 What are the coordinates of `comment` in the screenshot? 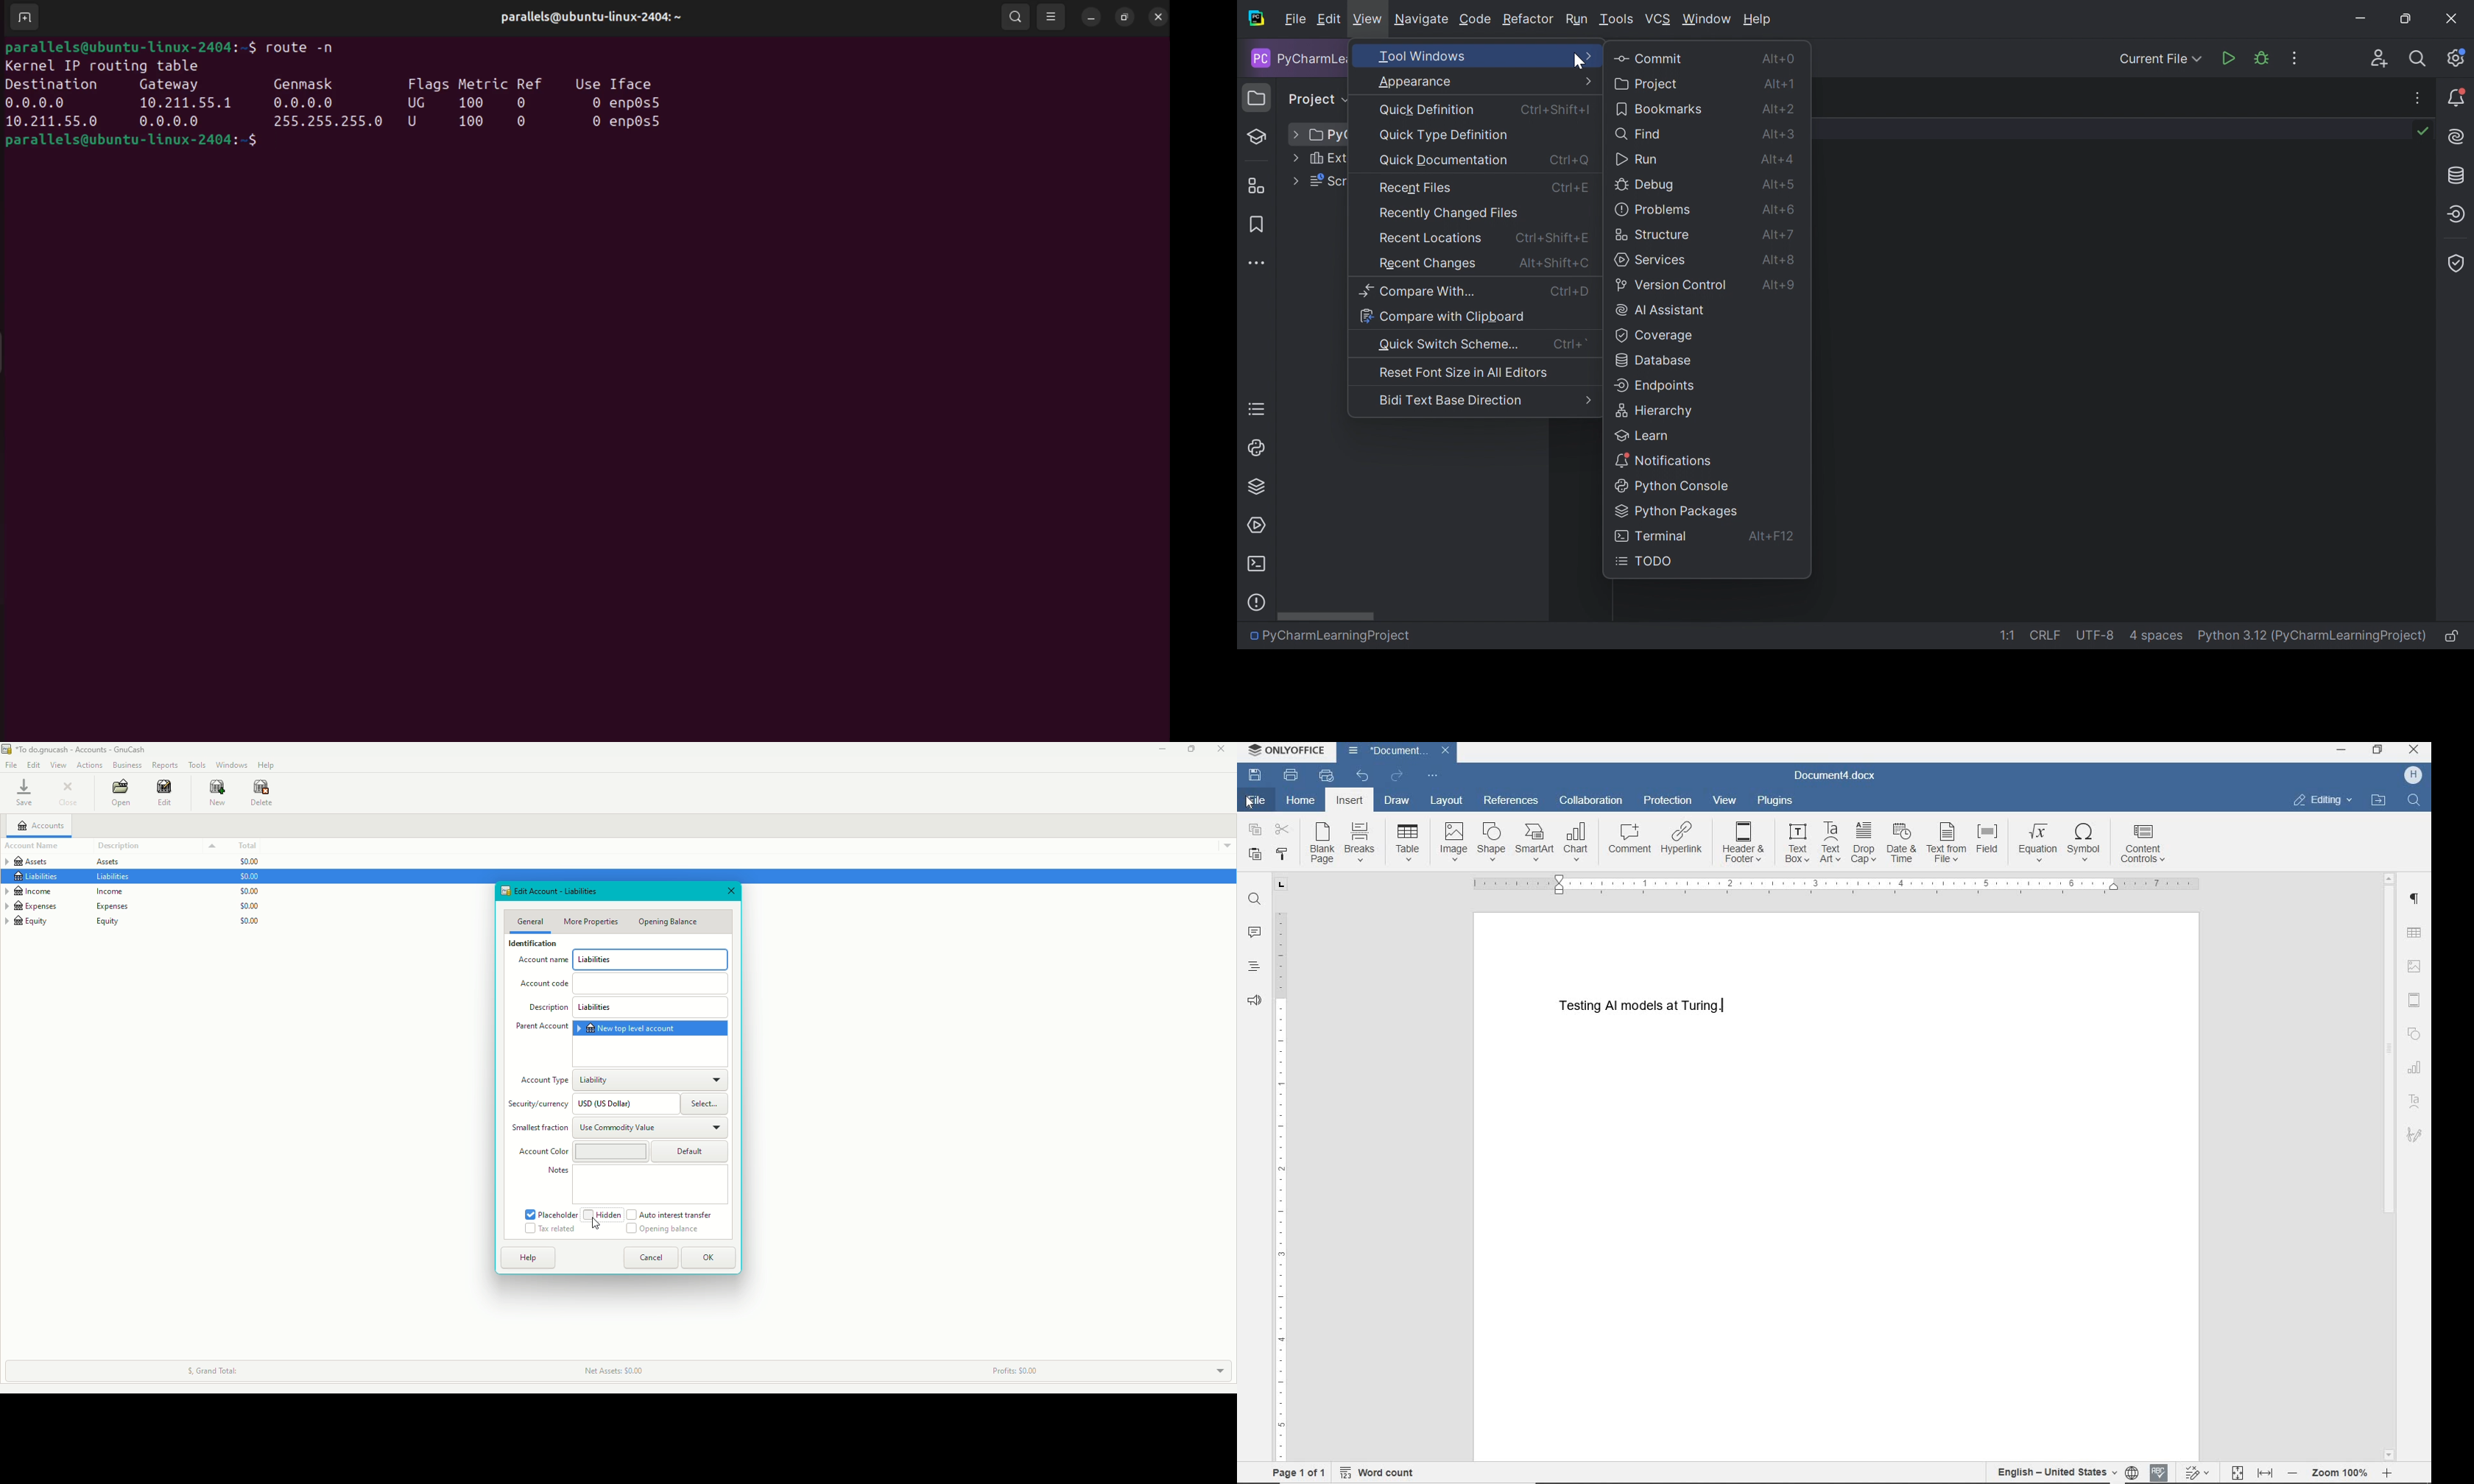 It's located at (1627, 839).